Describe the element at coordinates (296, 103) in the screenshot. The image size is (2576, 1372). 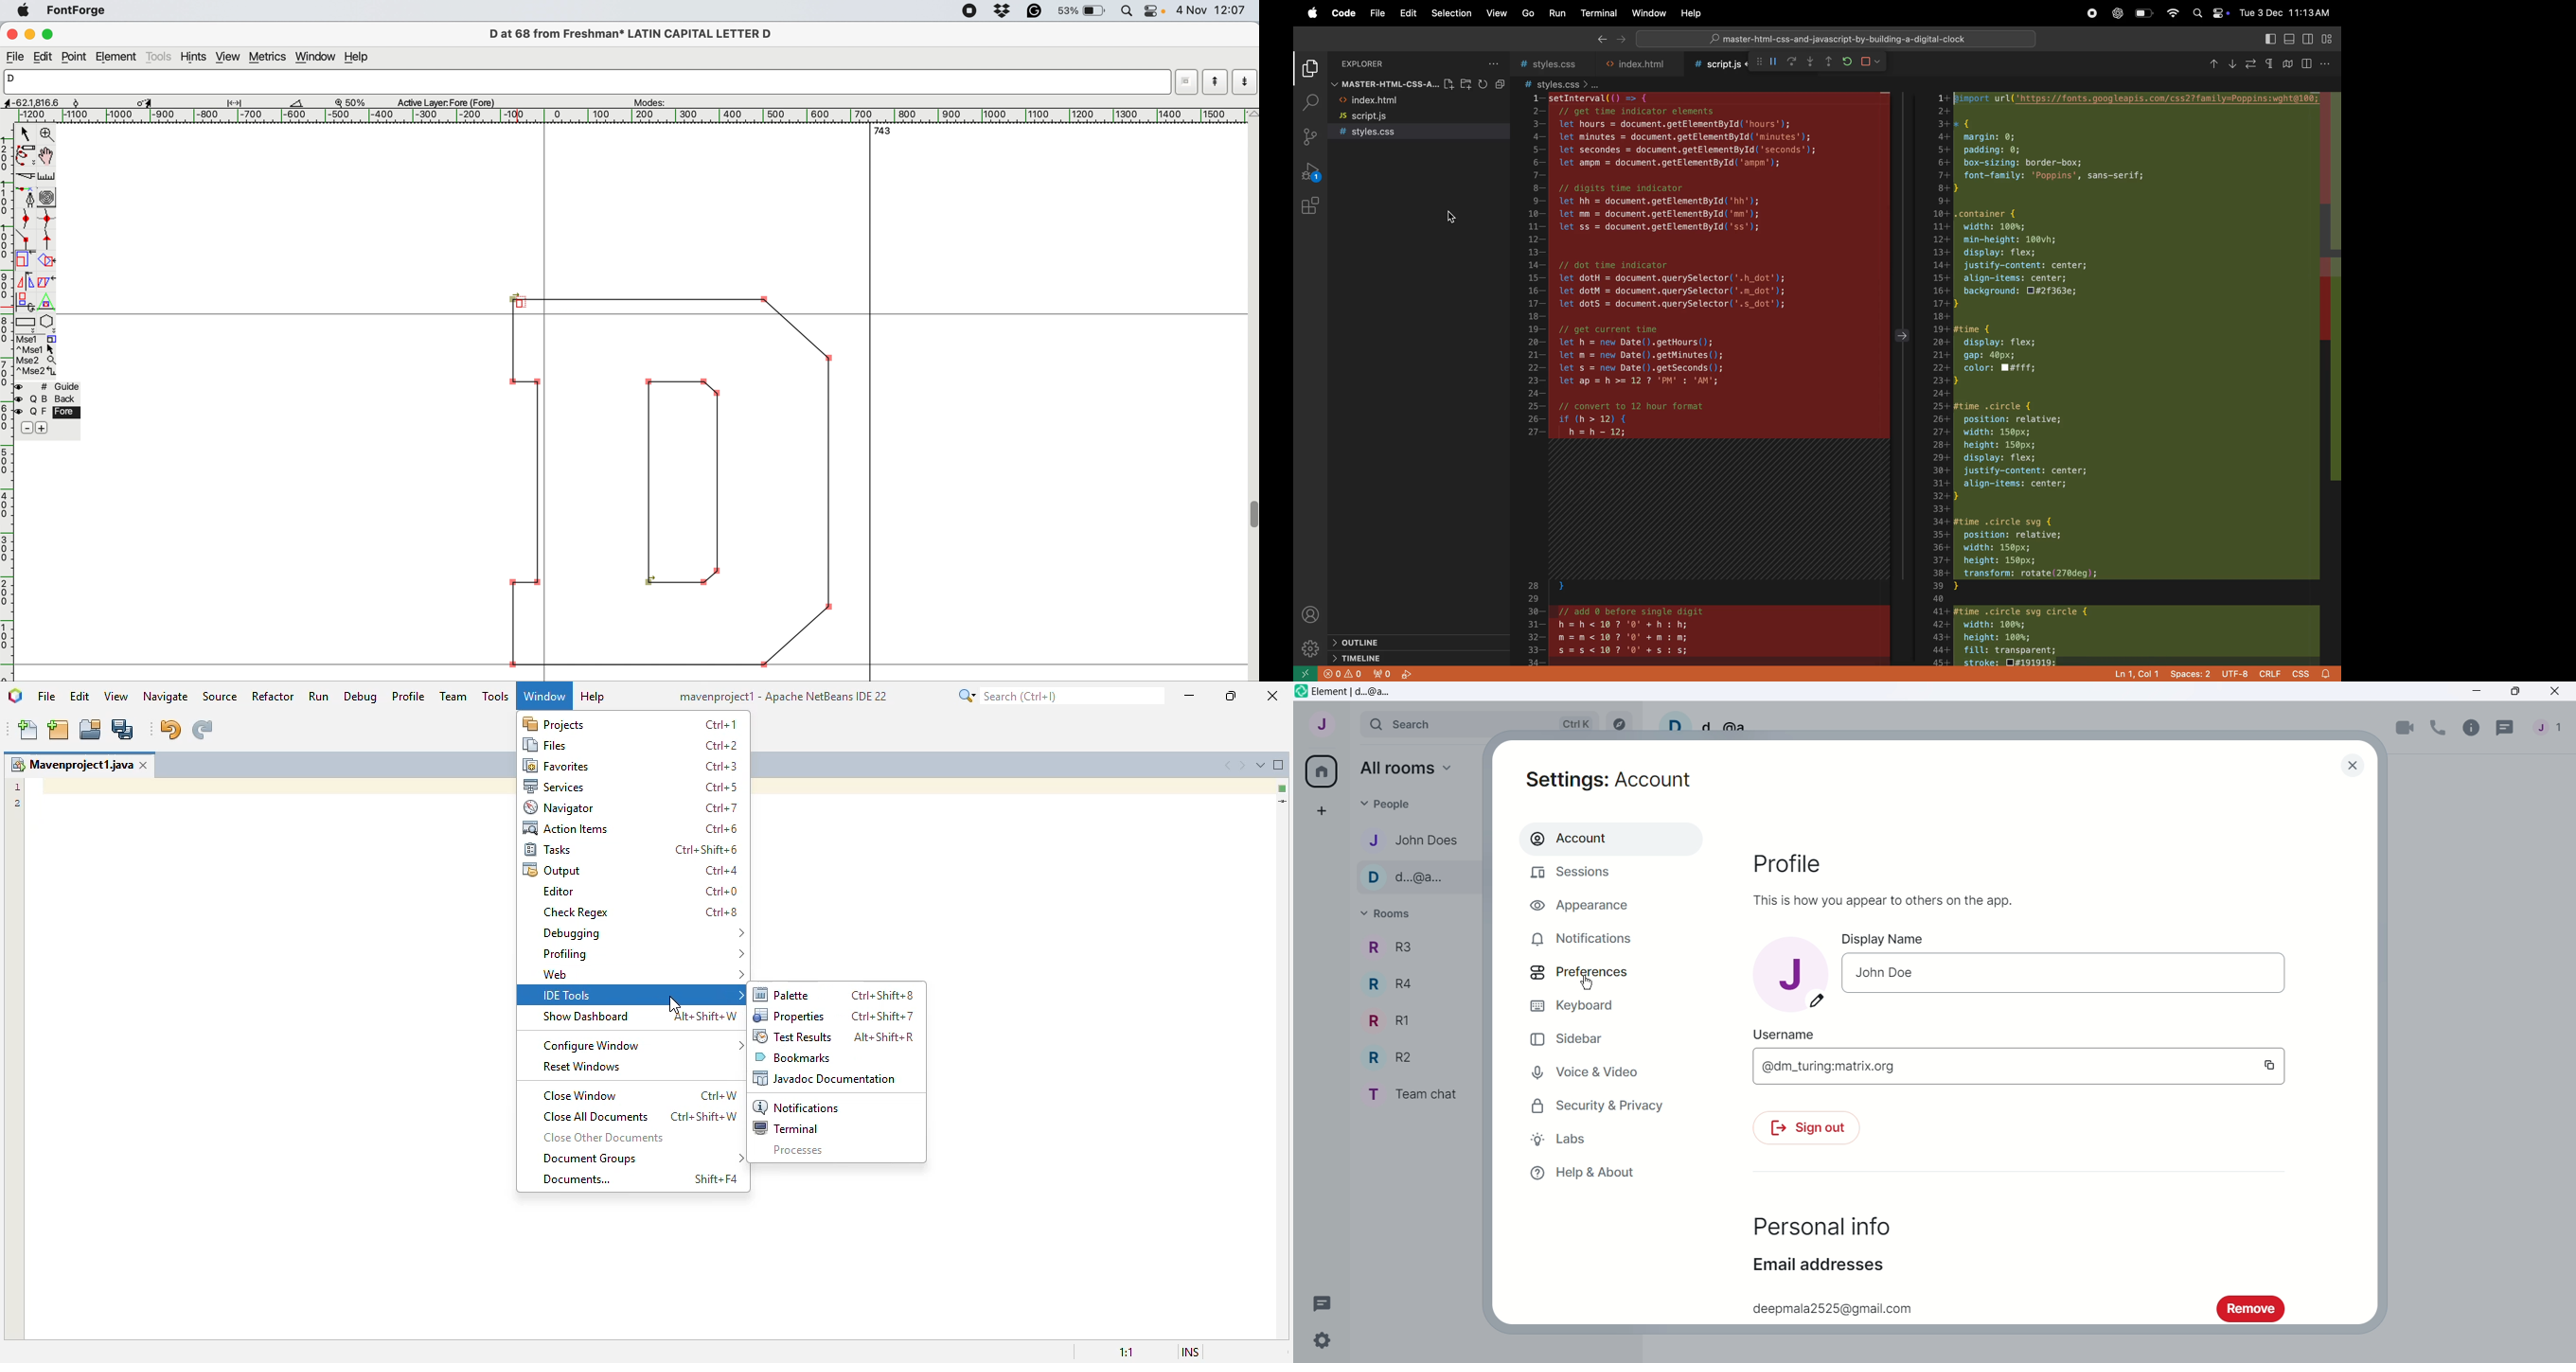
I see `angle` at that location.